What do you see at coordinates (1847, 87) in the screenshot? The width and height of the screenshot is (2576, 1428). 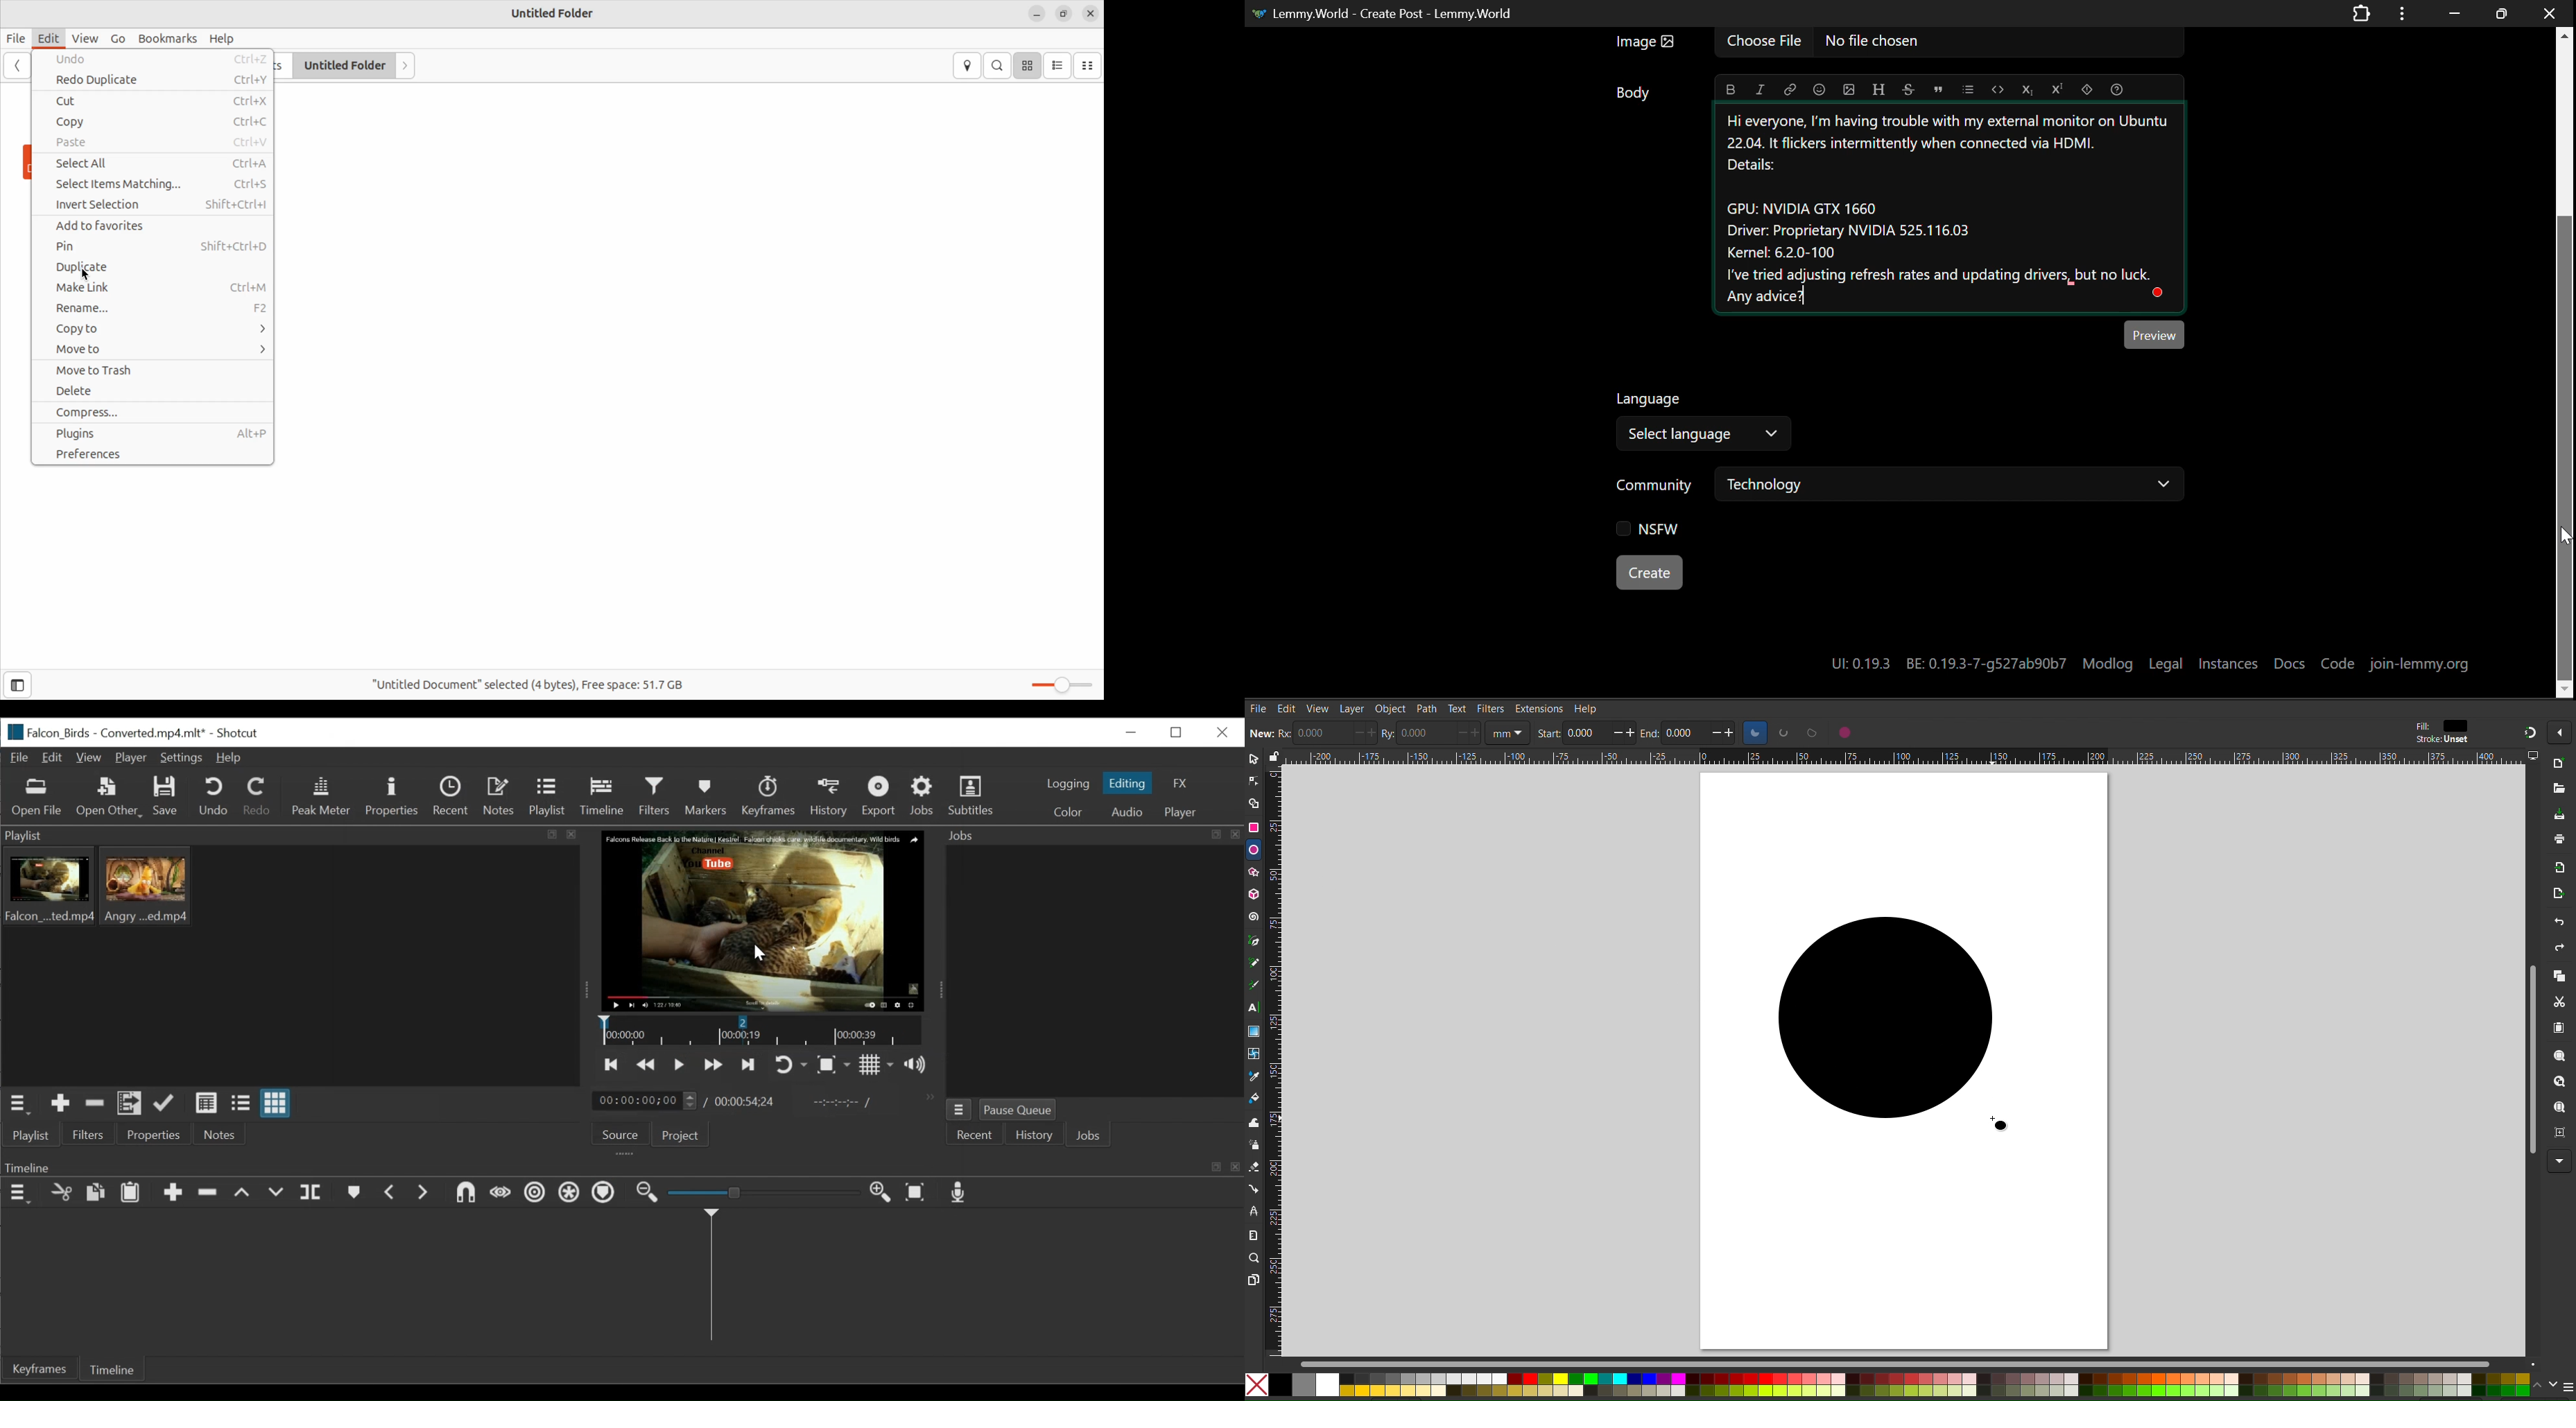 I see `Insert Picture` at bounding box center [1847, 87].